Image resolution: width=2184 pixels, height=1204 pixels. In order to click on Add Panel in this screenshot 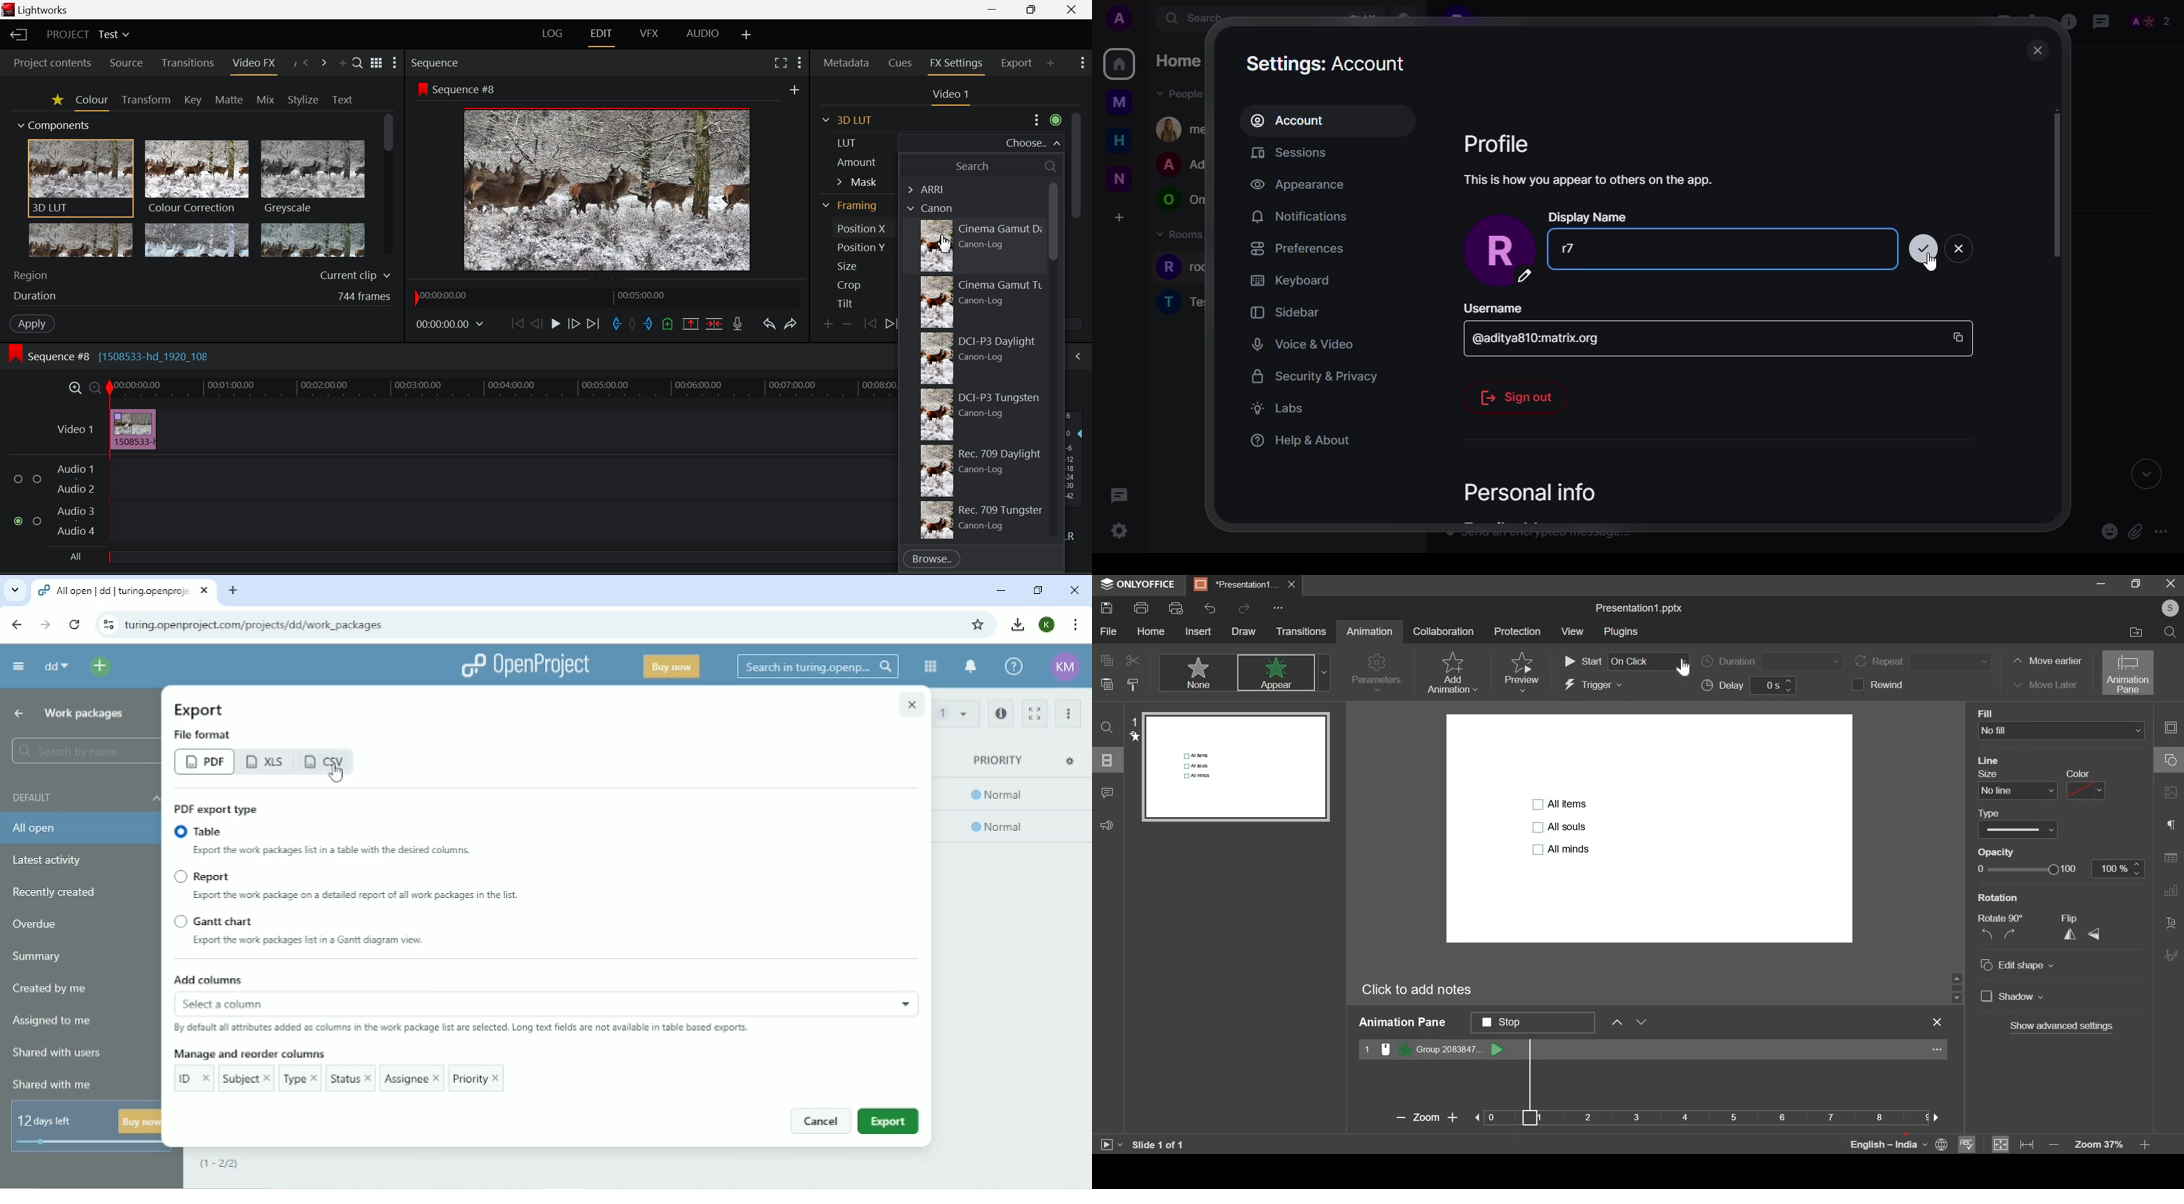, I will do `click(1050, 64)`.